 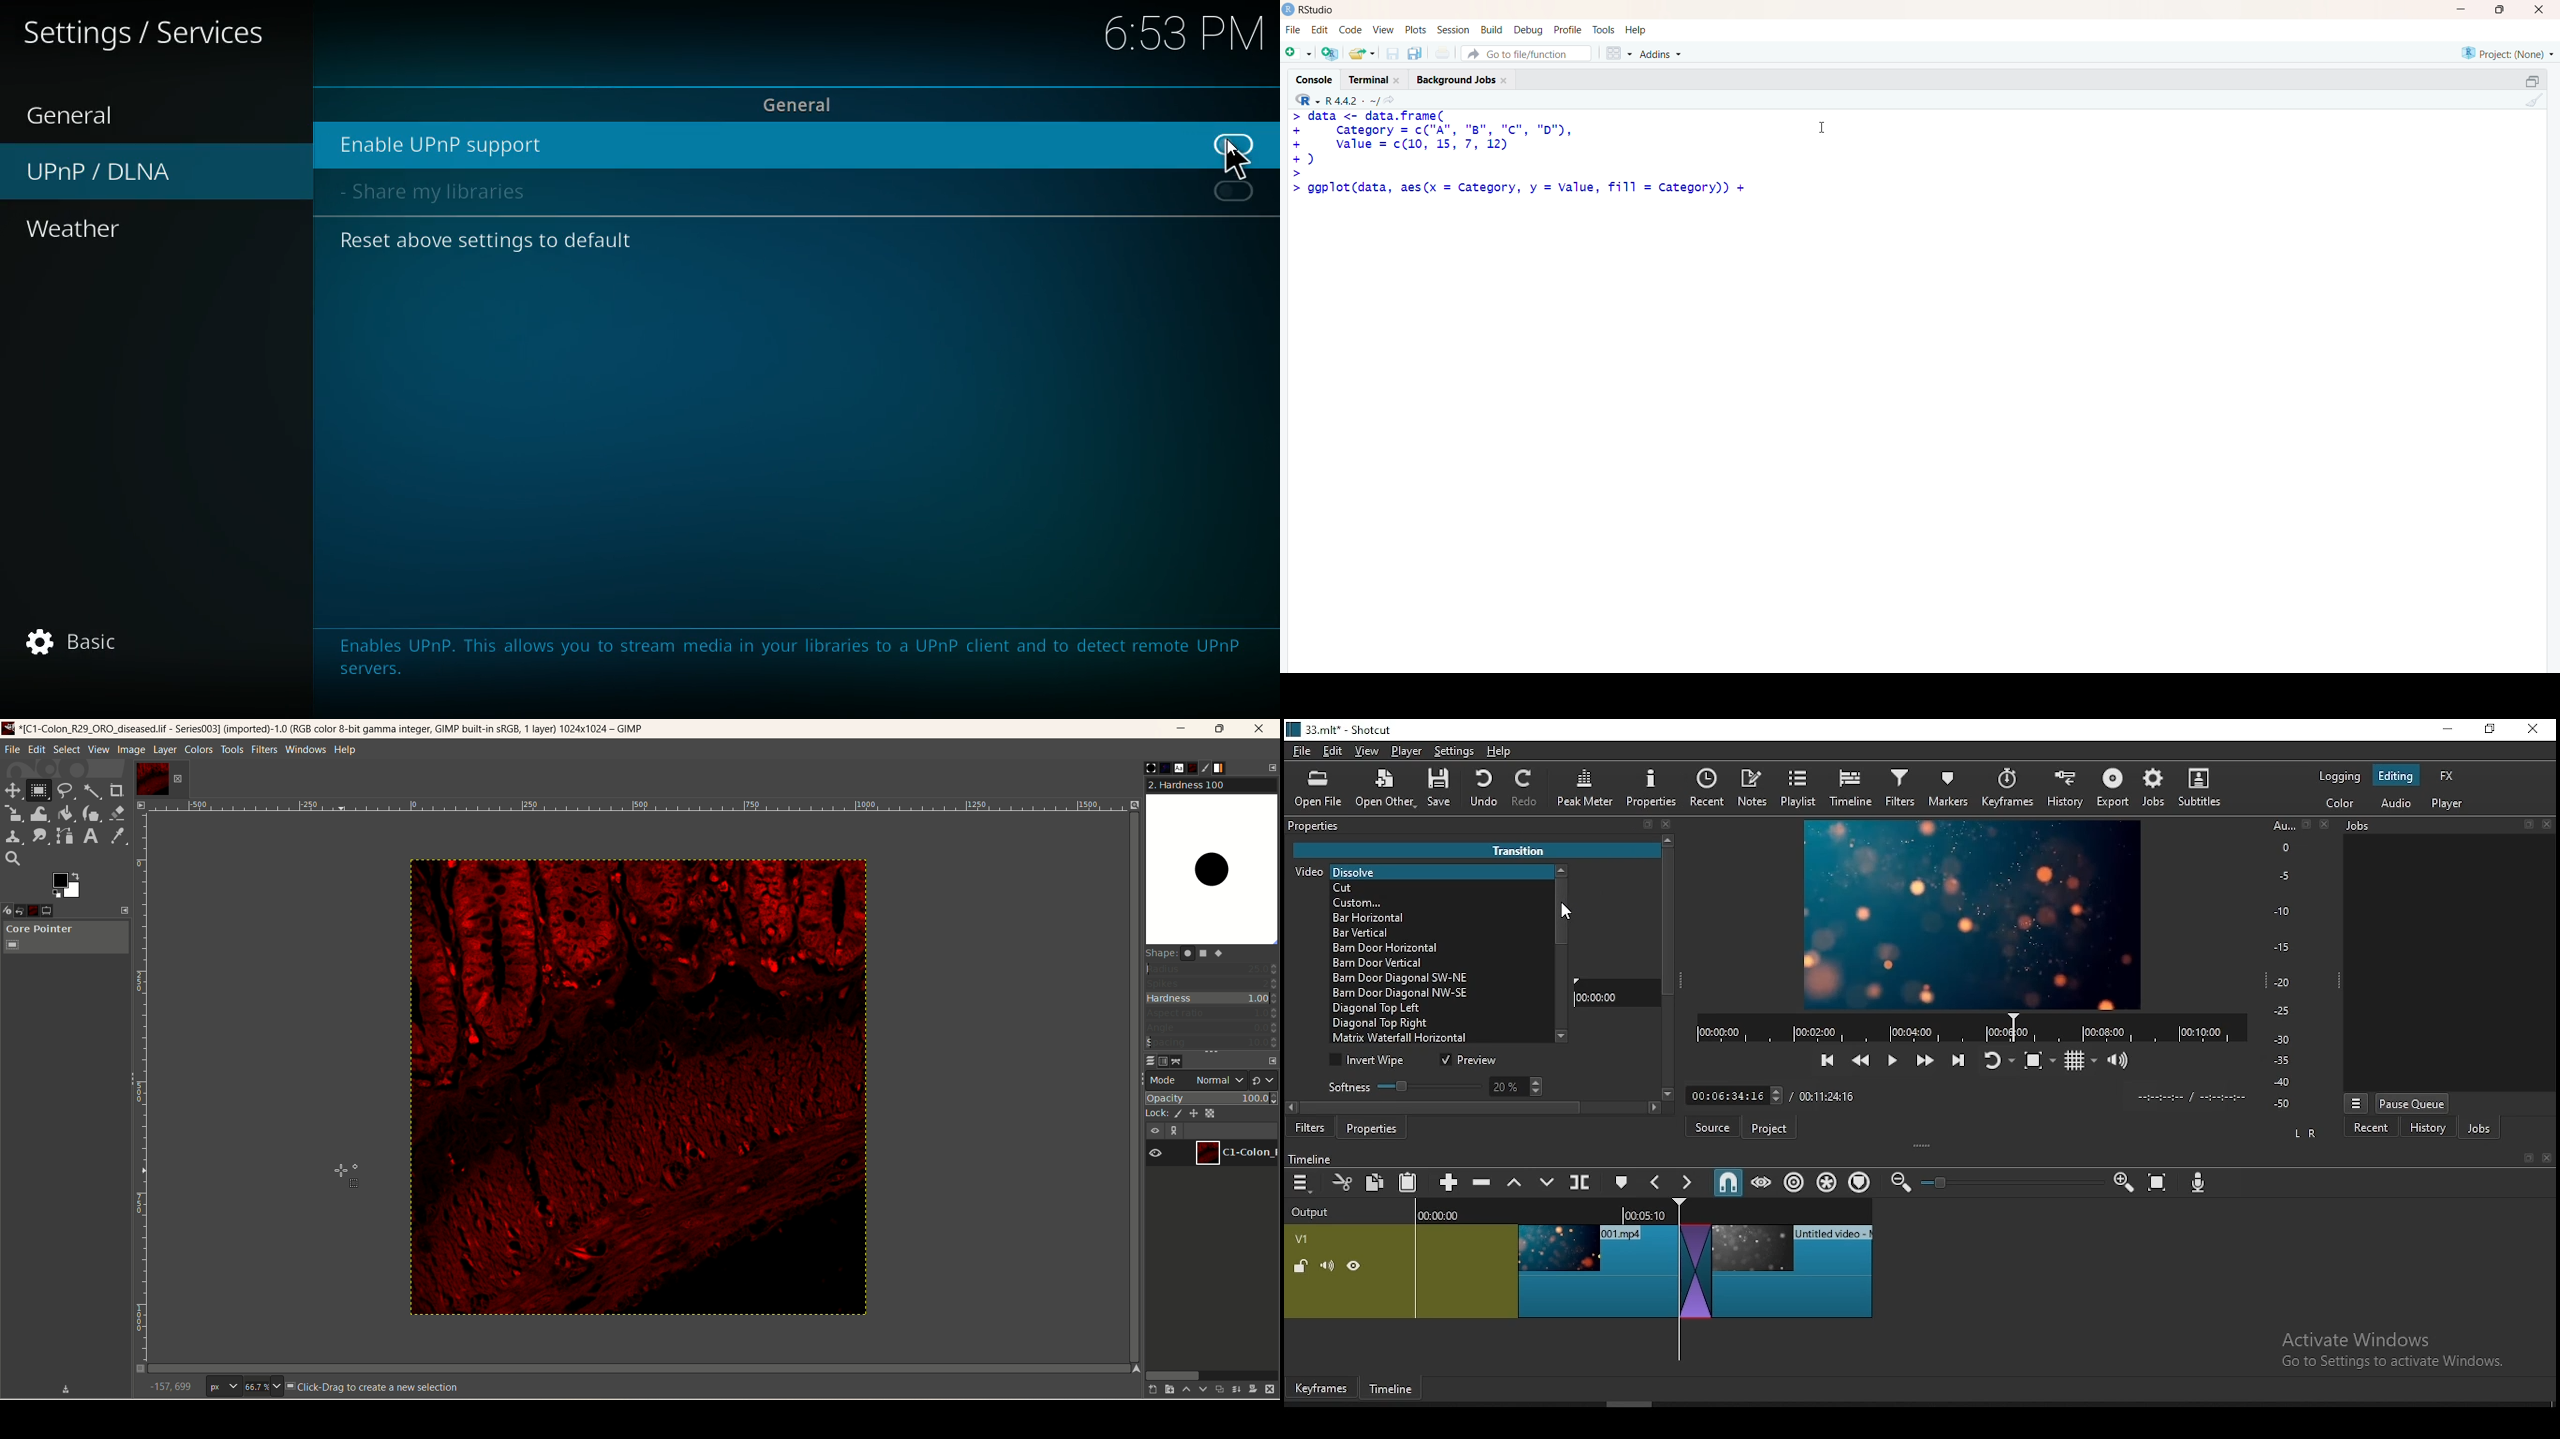 I want to click on , so click(x=2527, y=1159).